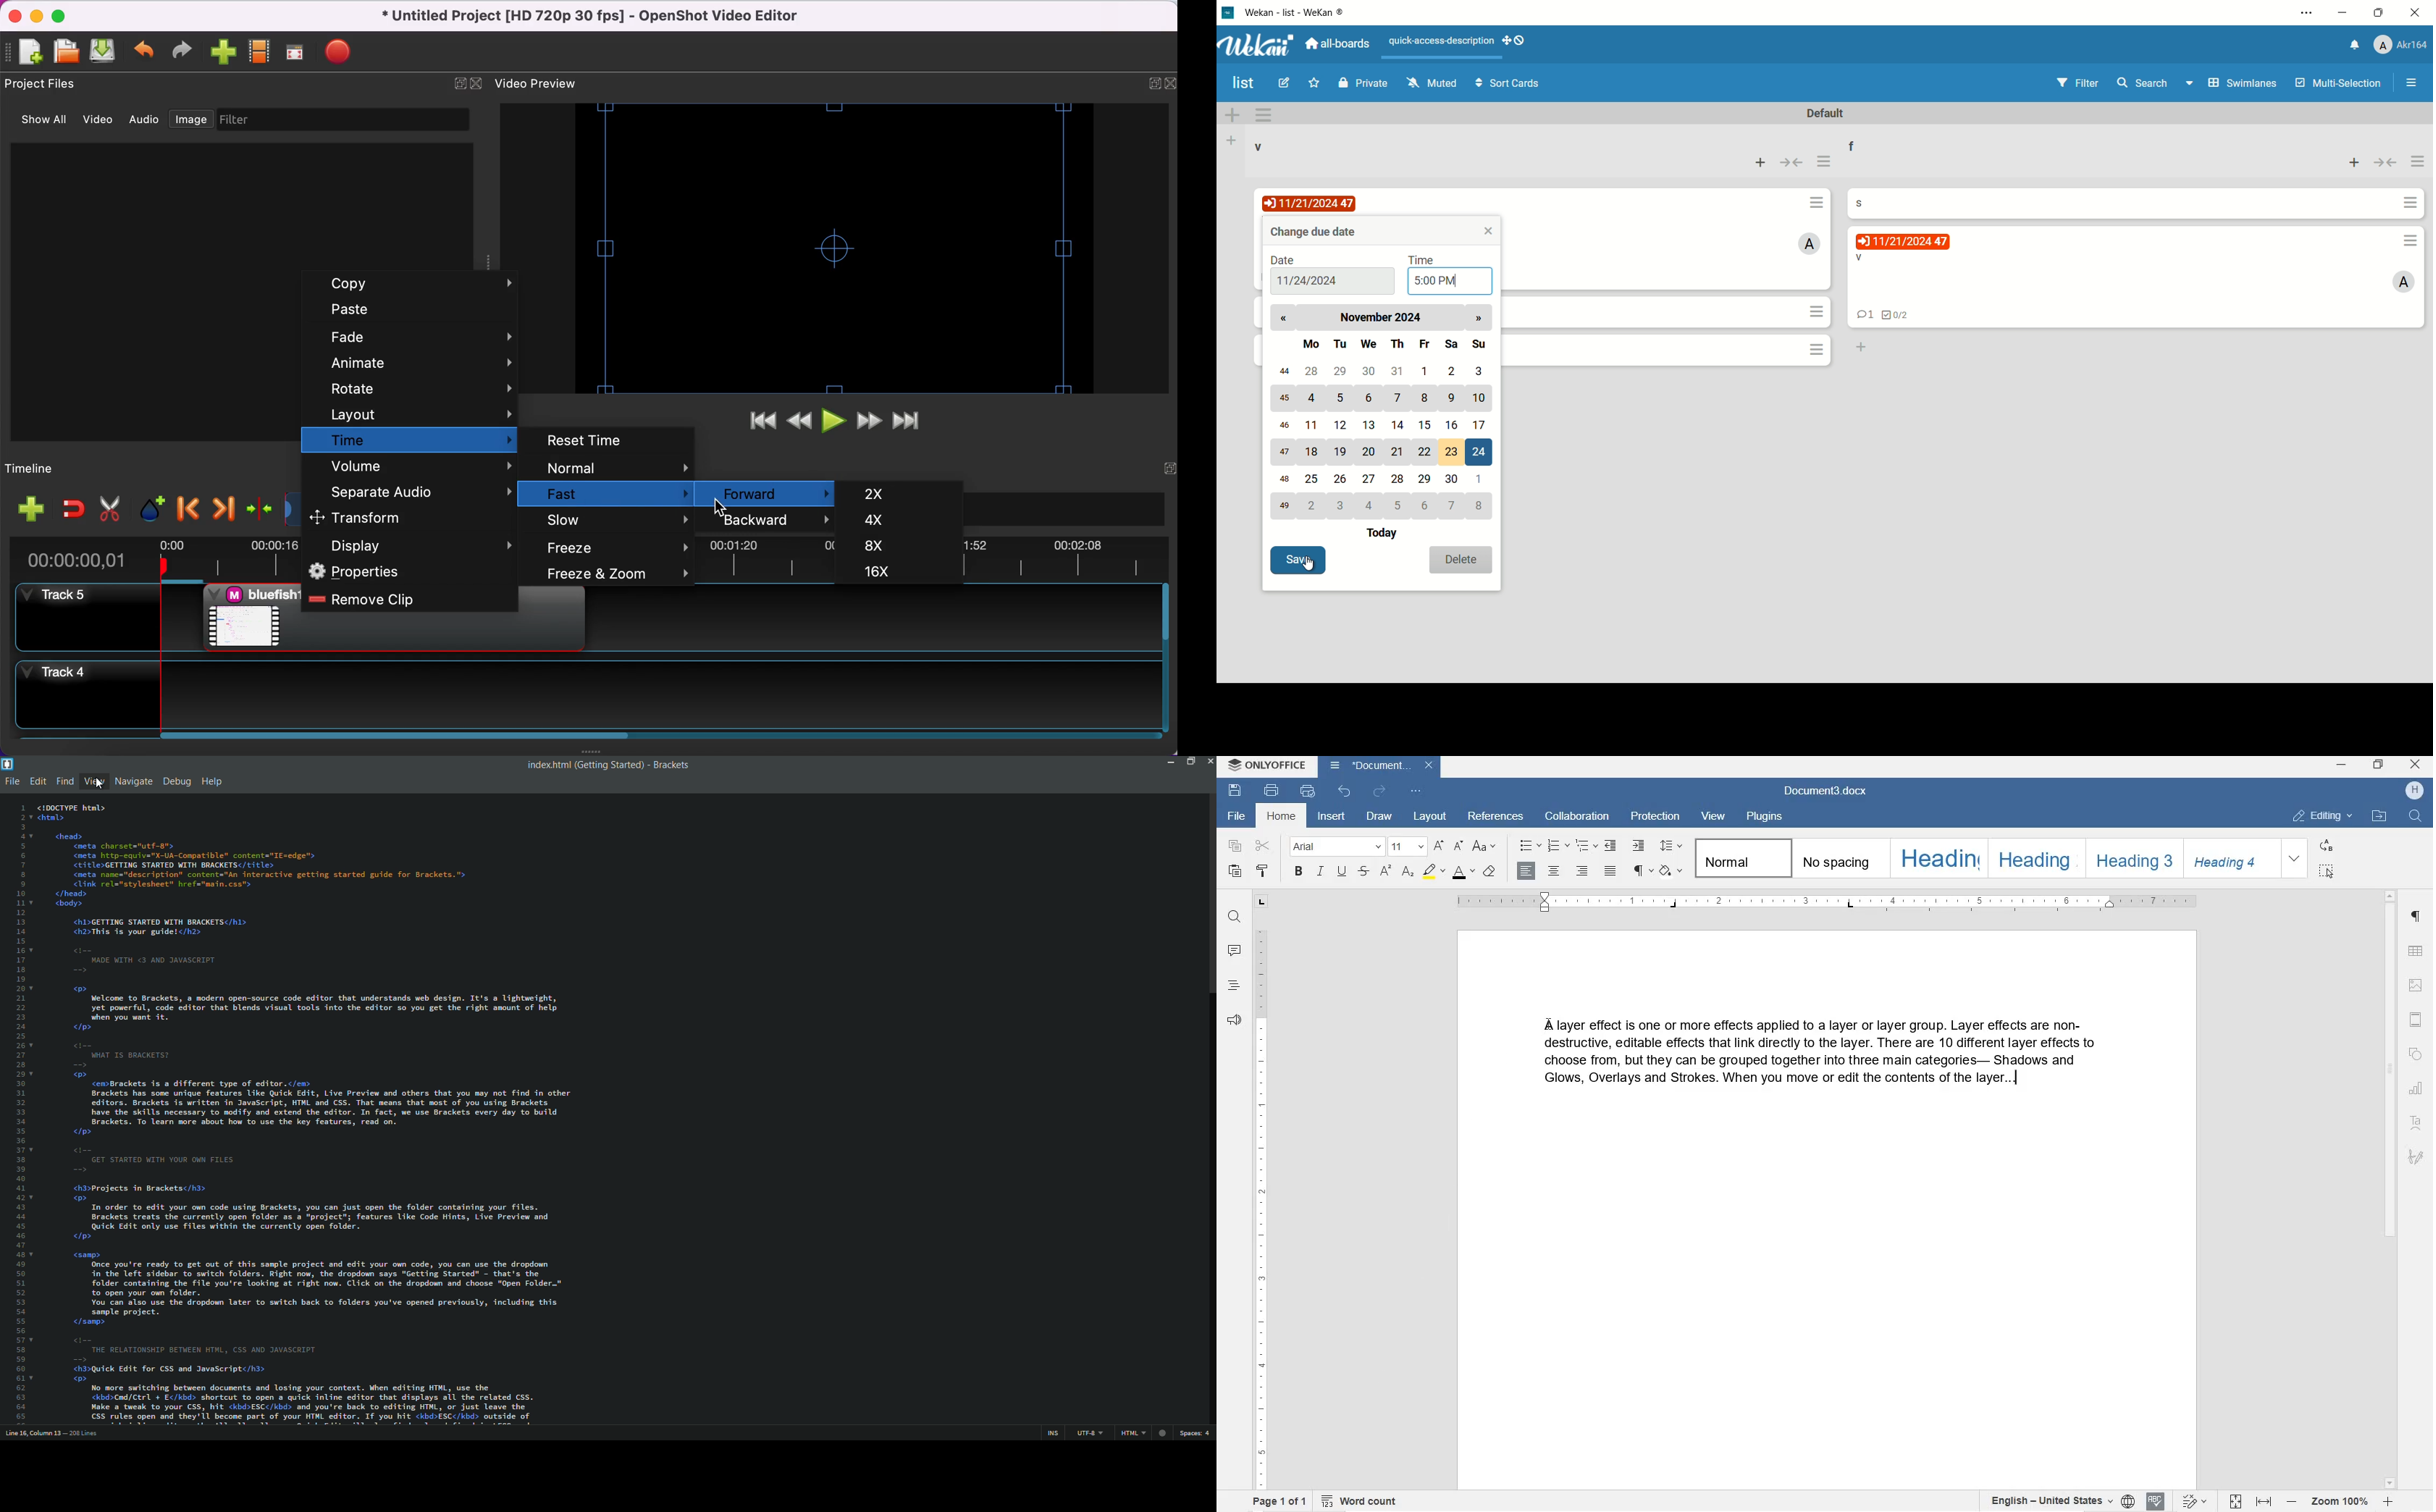 Image resolution: width=2436 pixels, height=1512 pixels. Describe the element at coordinates (1806, 1059) in the screenshot. I see `A layer effect is one or more effects applied to a layer or layer group. Layer effects are non-
destructive, editable effects that link directly to the layer. There are 10 different layer effects to
choose from, but they can be grouped together into three main categories— Shadows and
Glows, Overlays and Strokes. When you move or edit the contents of the layer..]` at that location.